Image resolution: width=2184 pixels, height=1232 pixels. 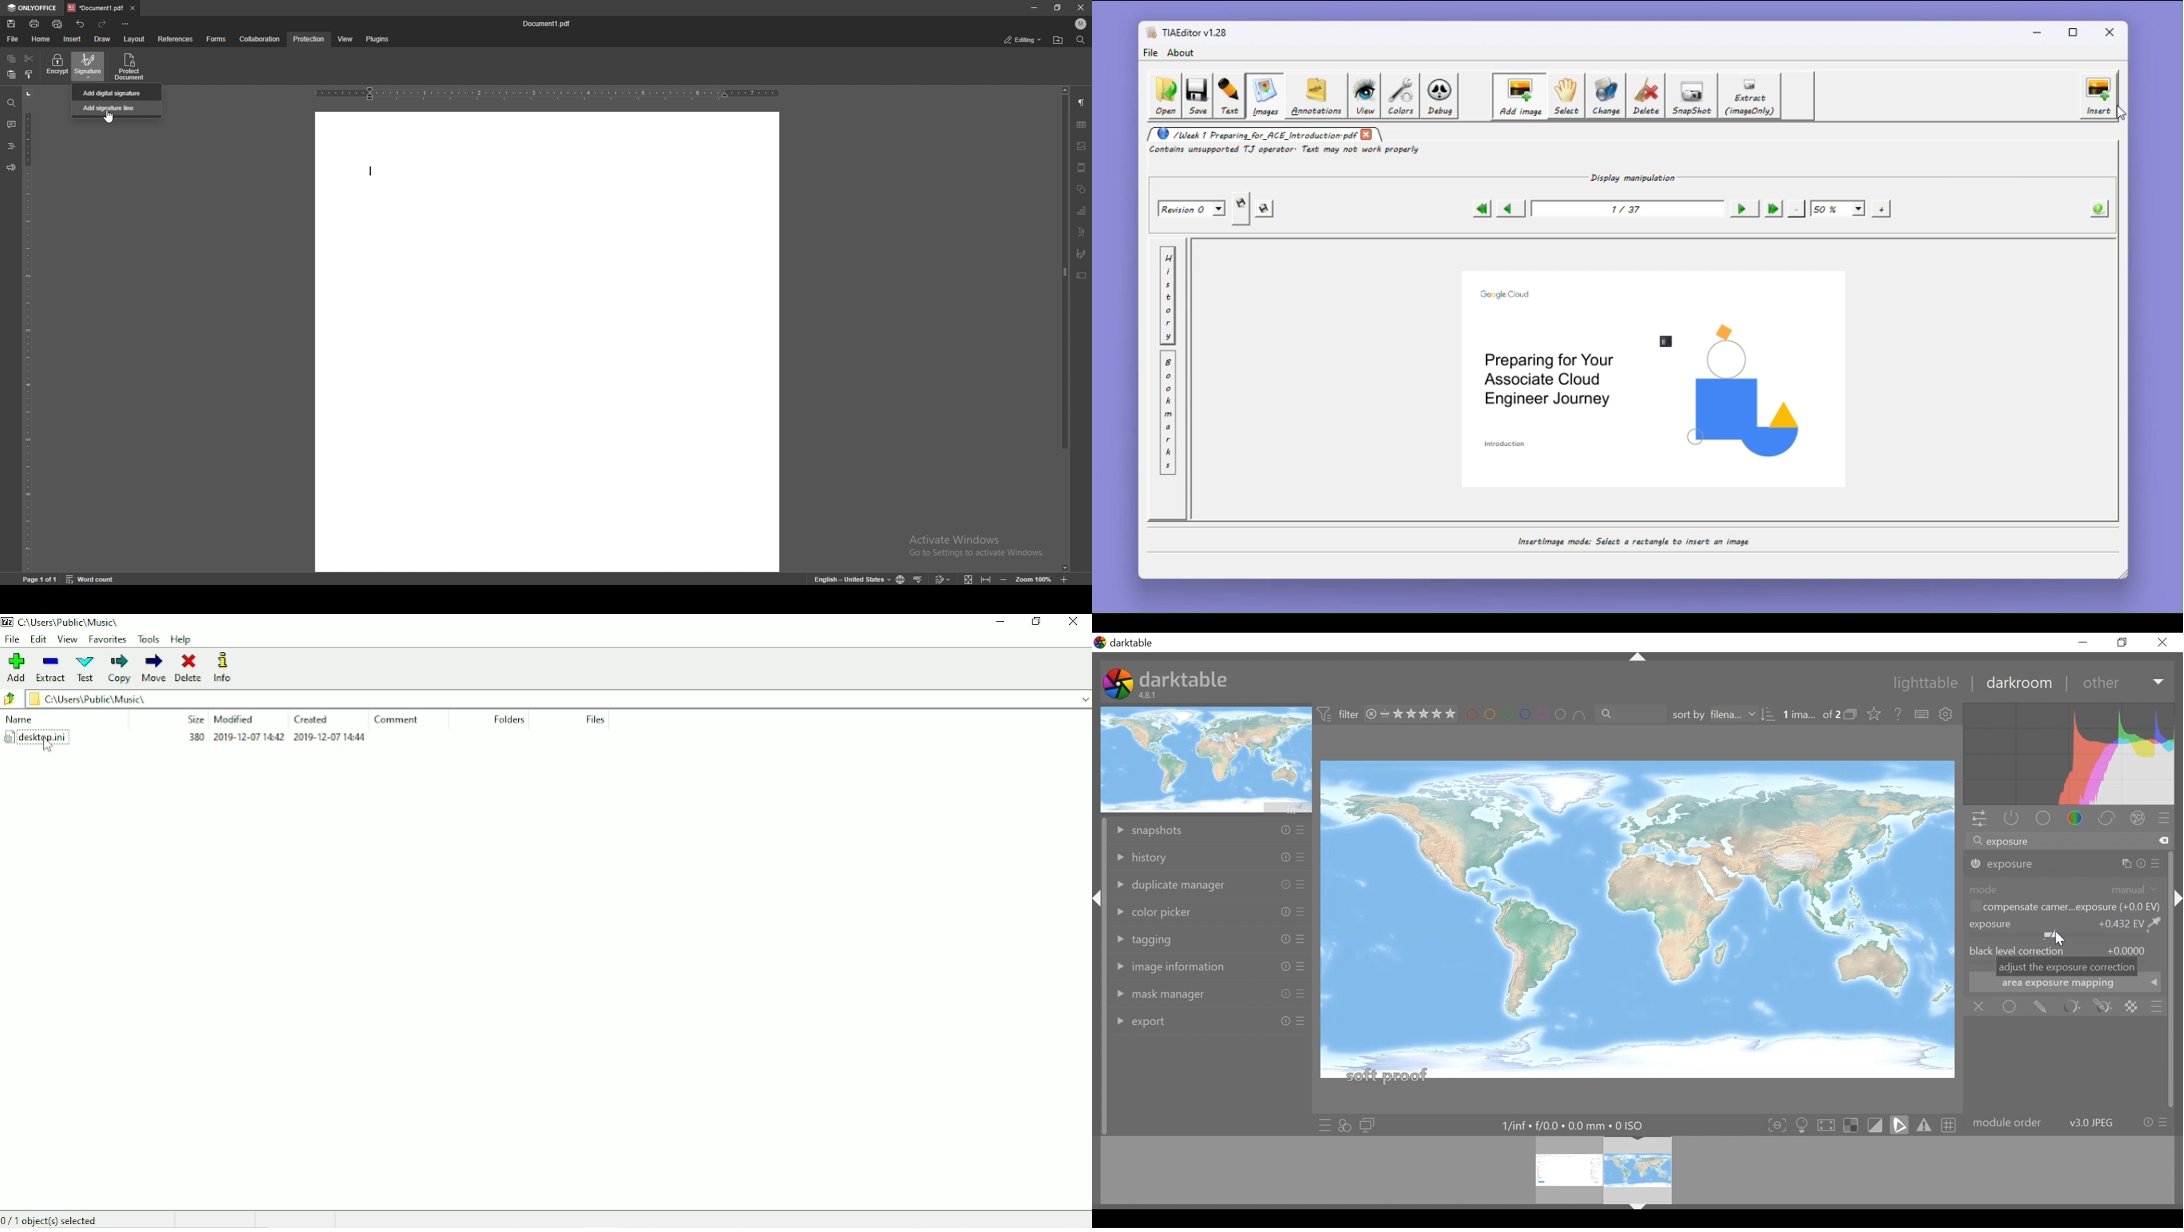 I want to click on track changes, so click(x=941, y=578).